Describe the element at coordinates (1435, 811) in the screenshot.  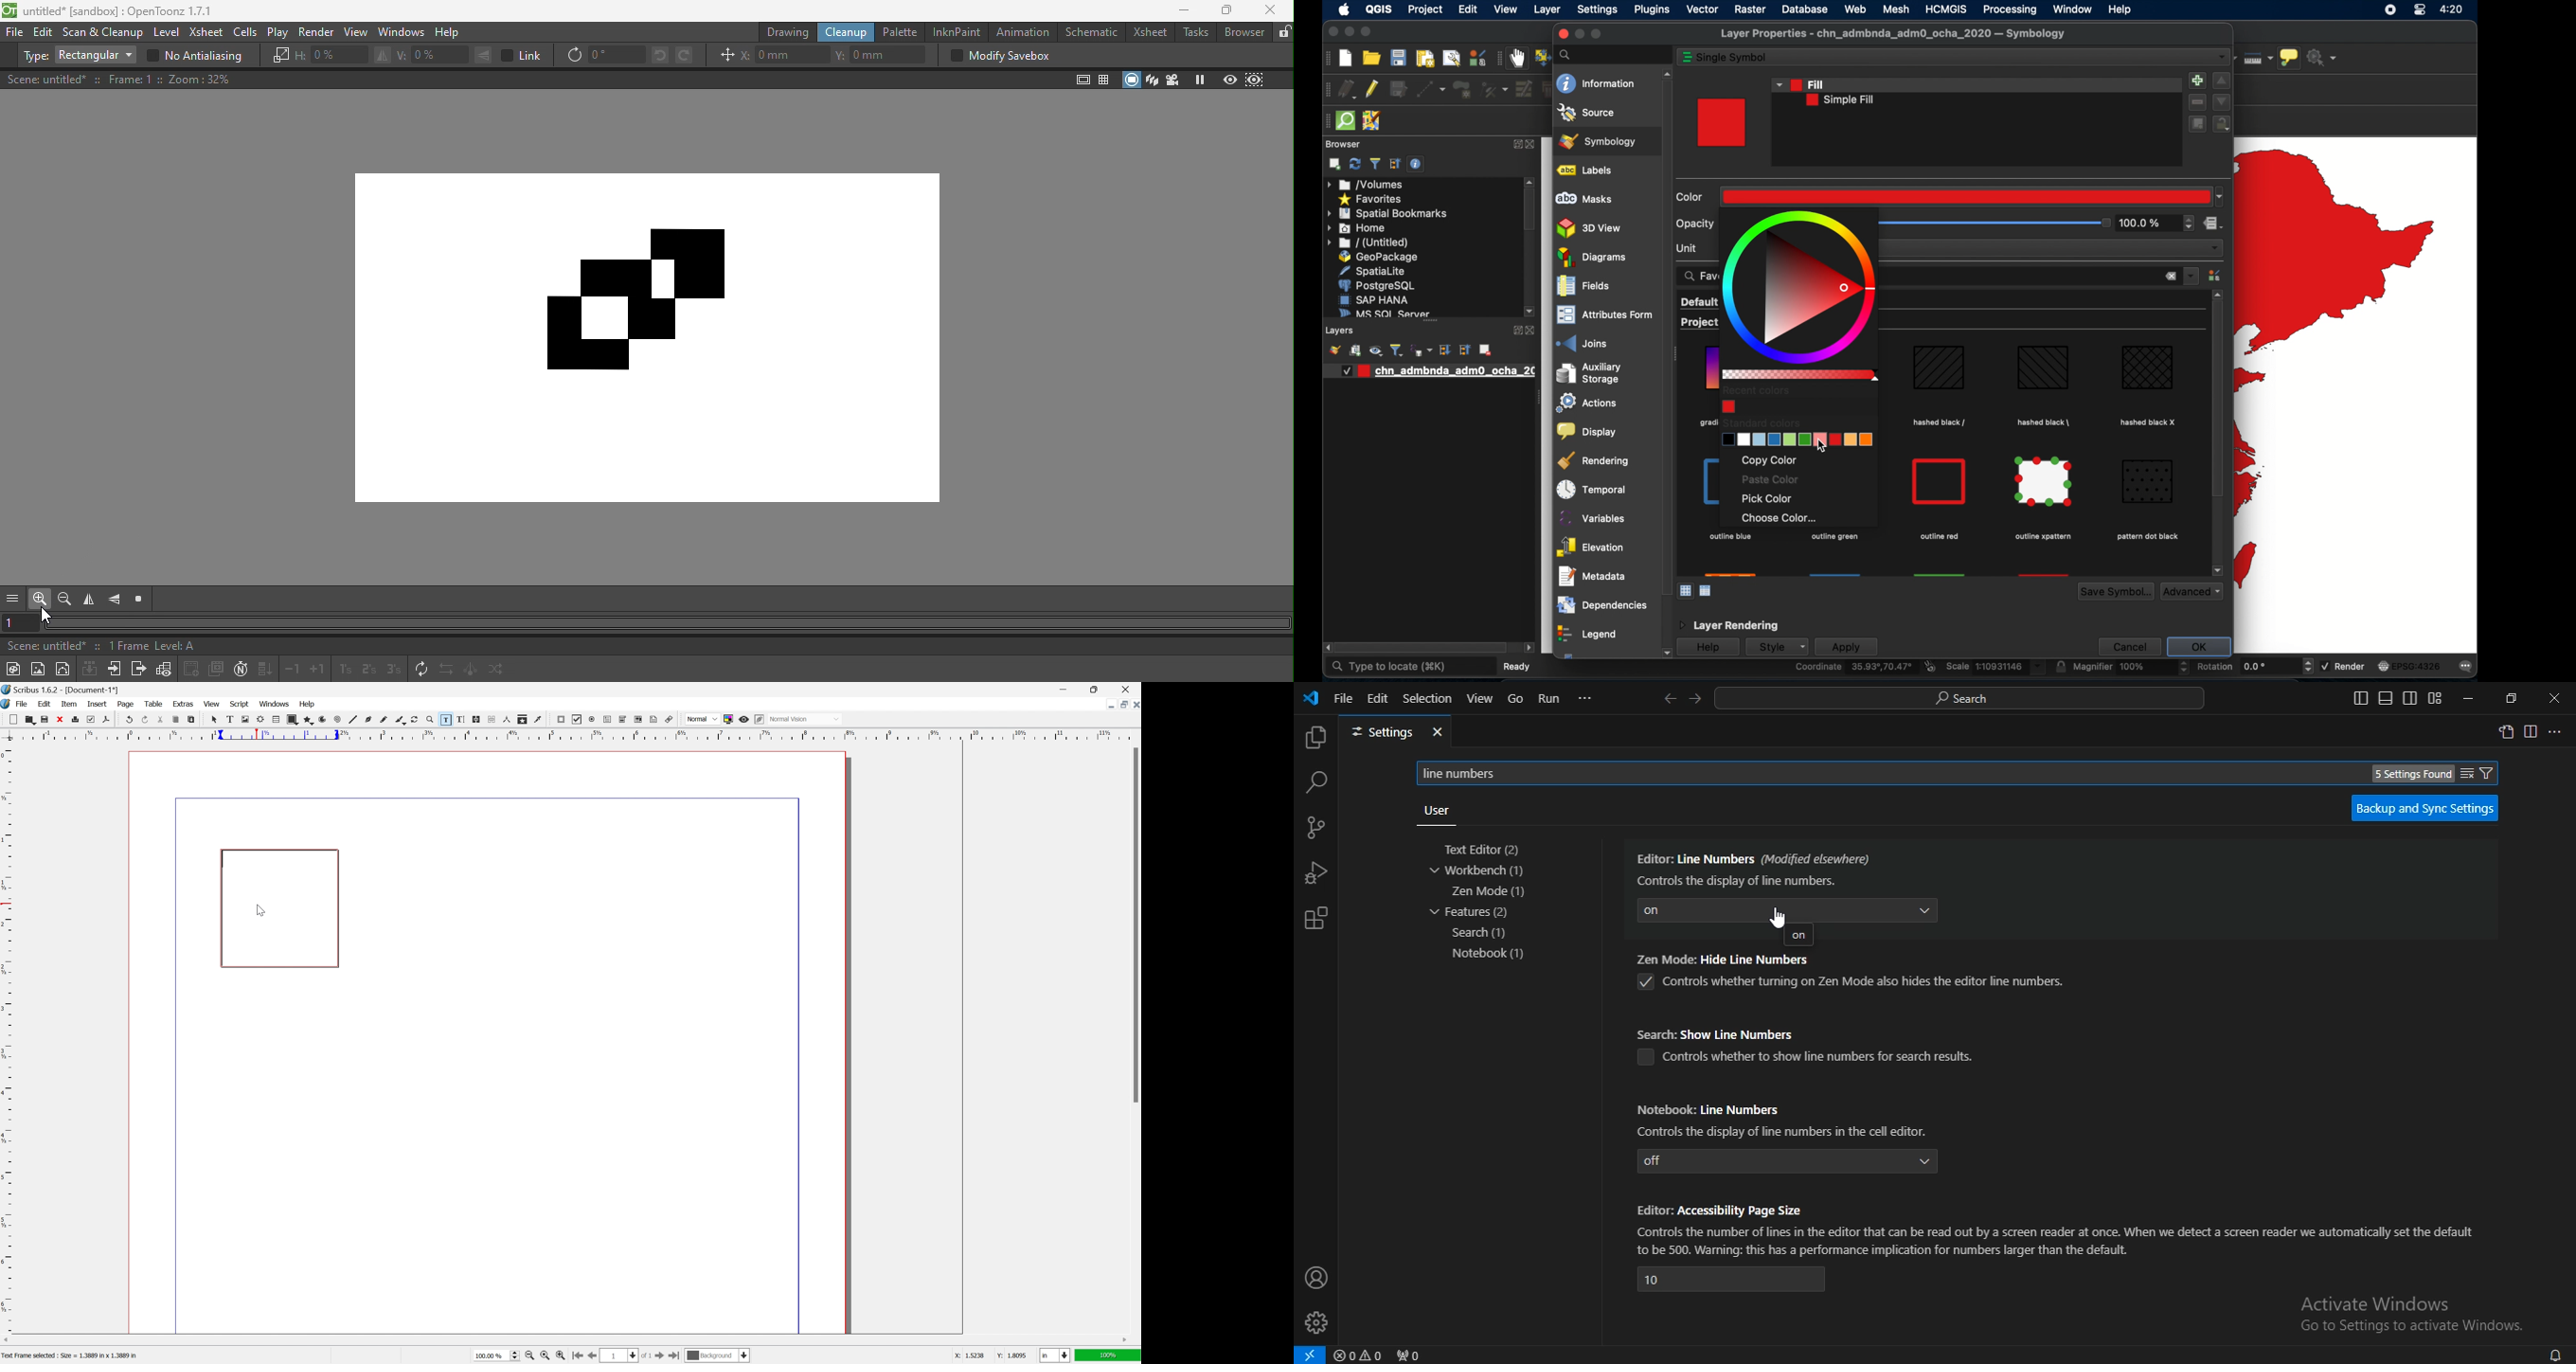
I see `user` at that location.